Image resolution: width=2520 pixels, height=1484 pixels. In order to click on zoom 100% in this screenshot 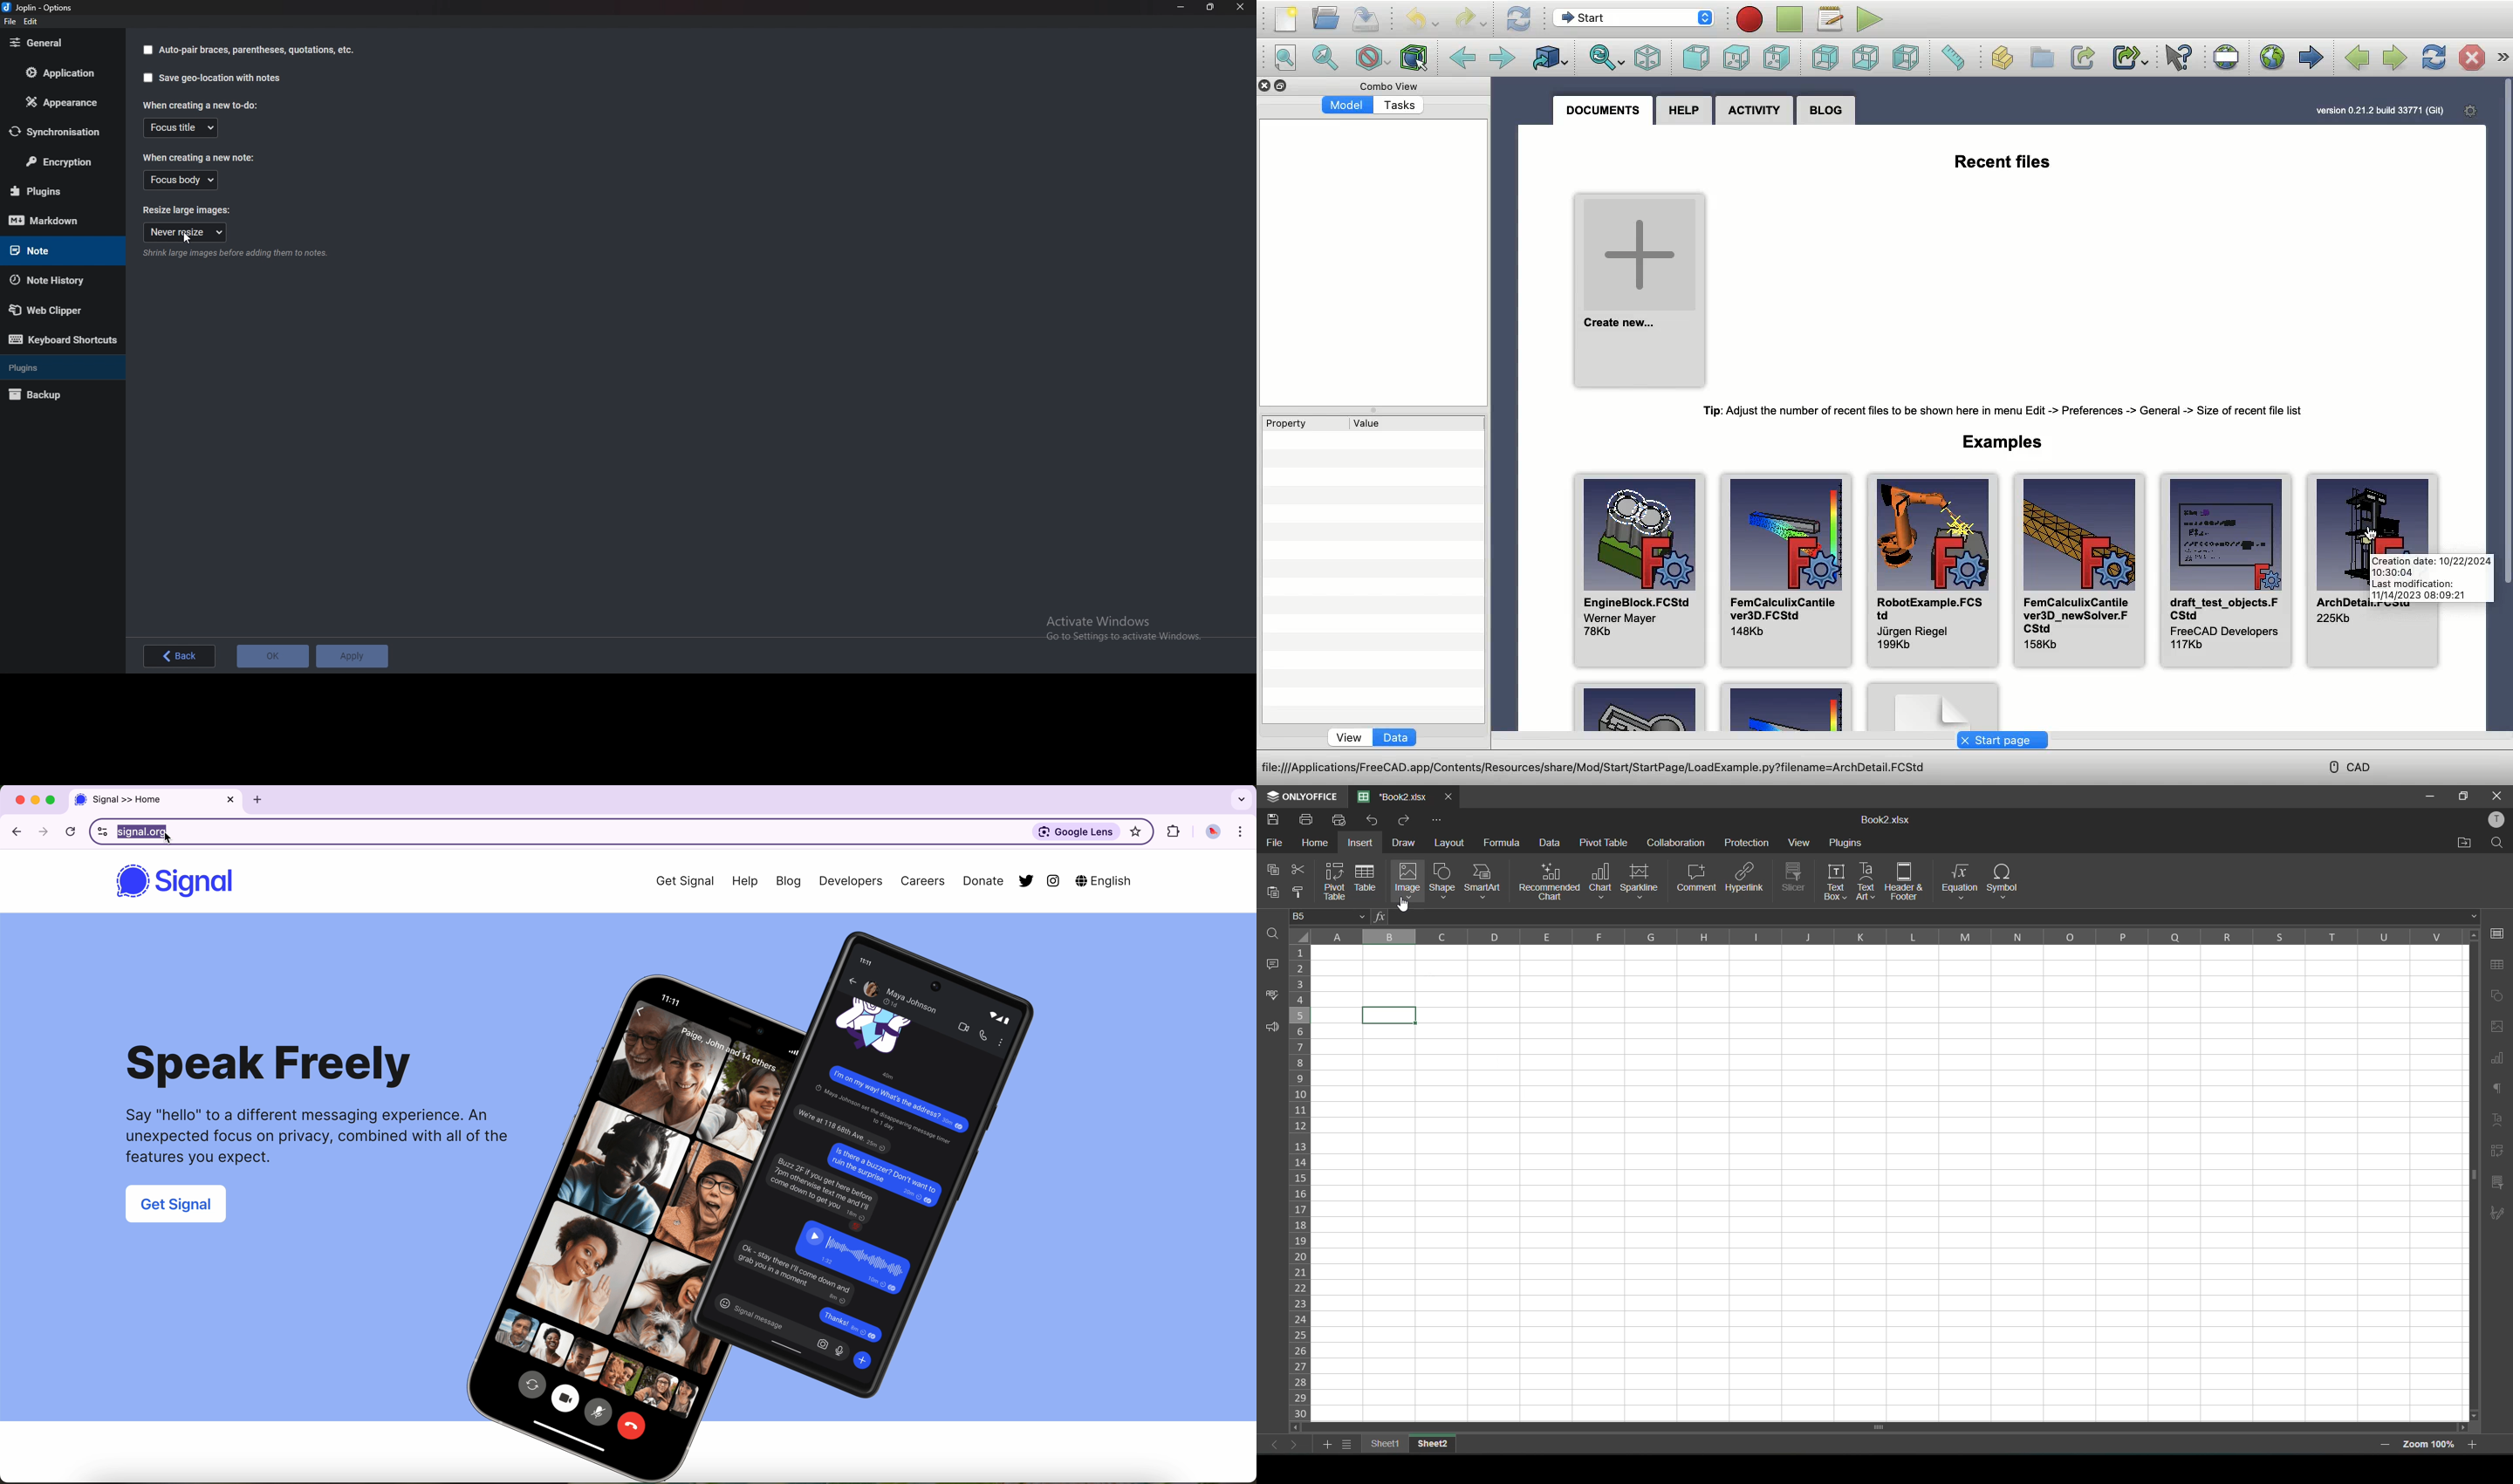, I will do `click(2429, 1445)`.